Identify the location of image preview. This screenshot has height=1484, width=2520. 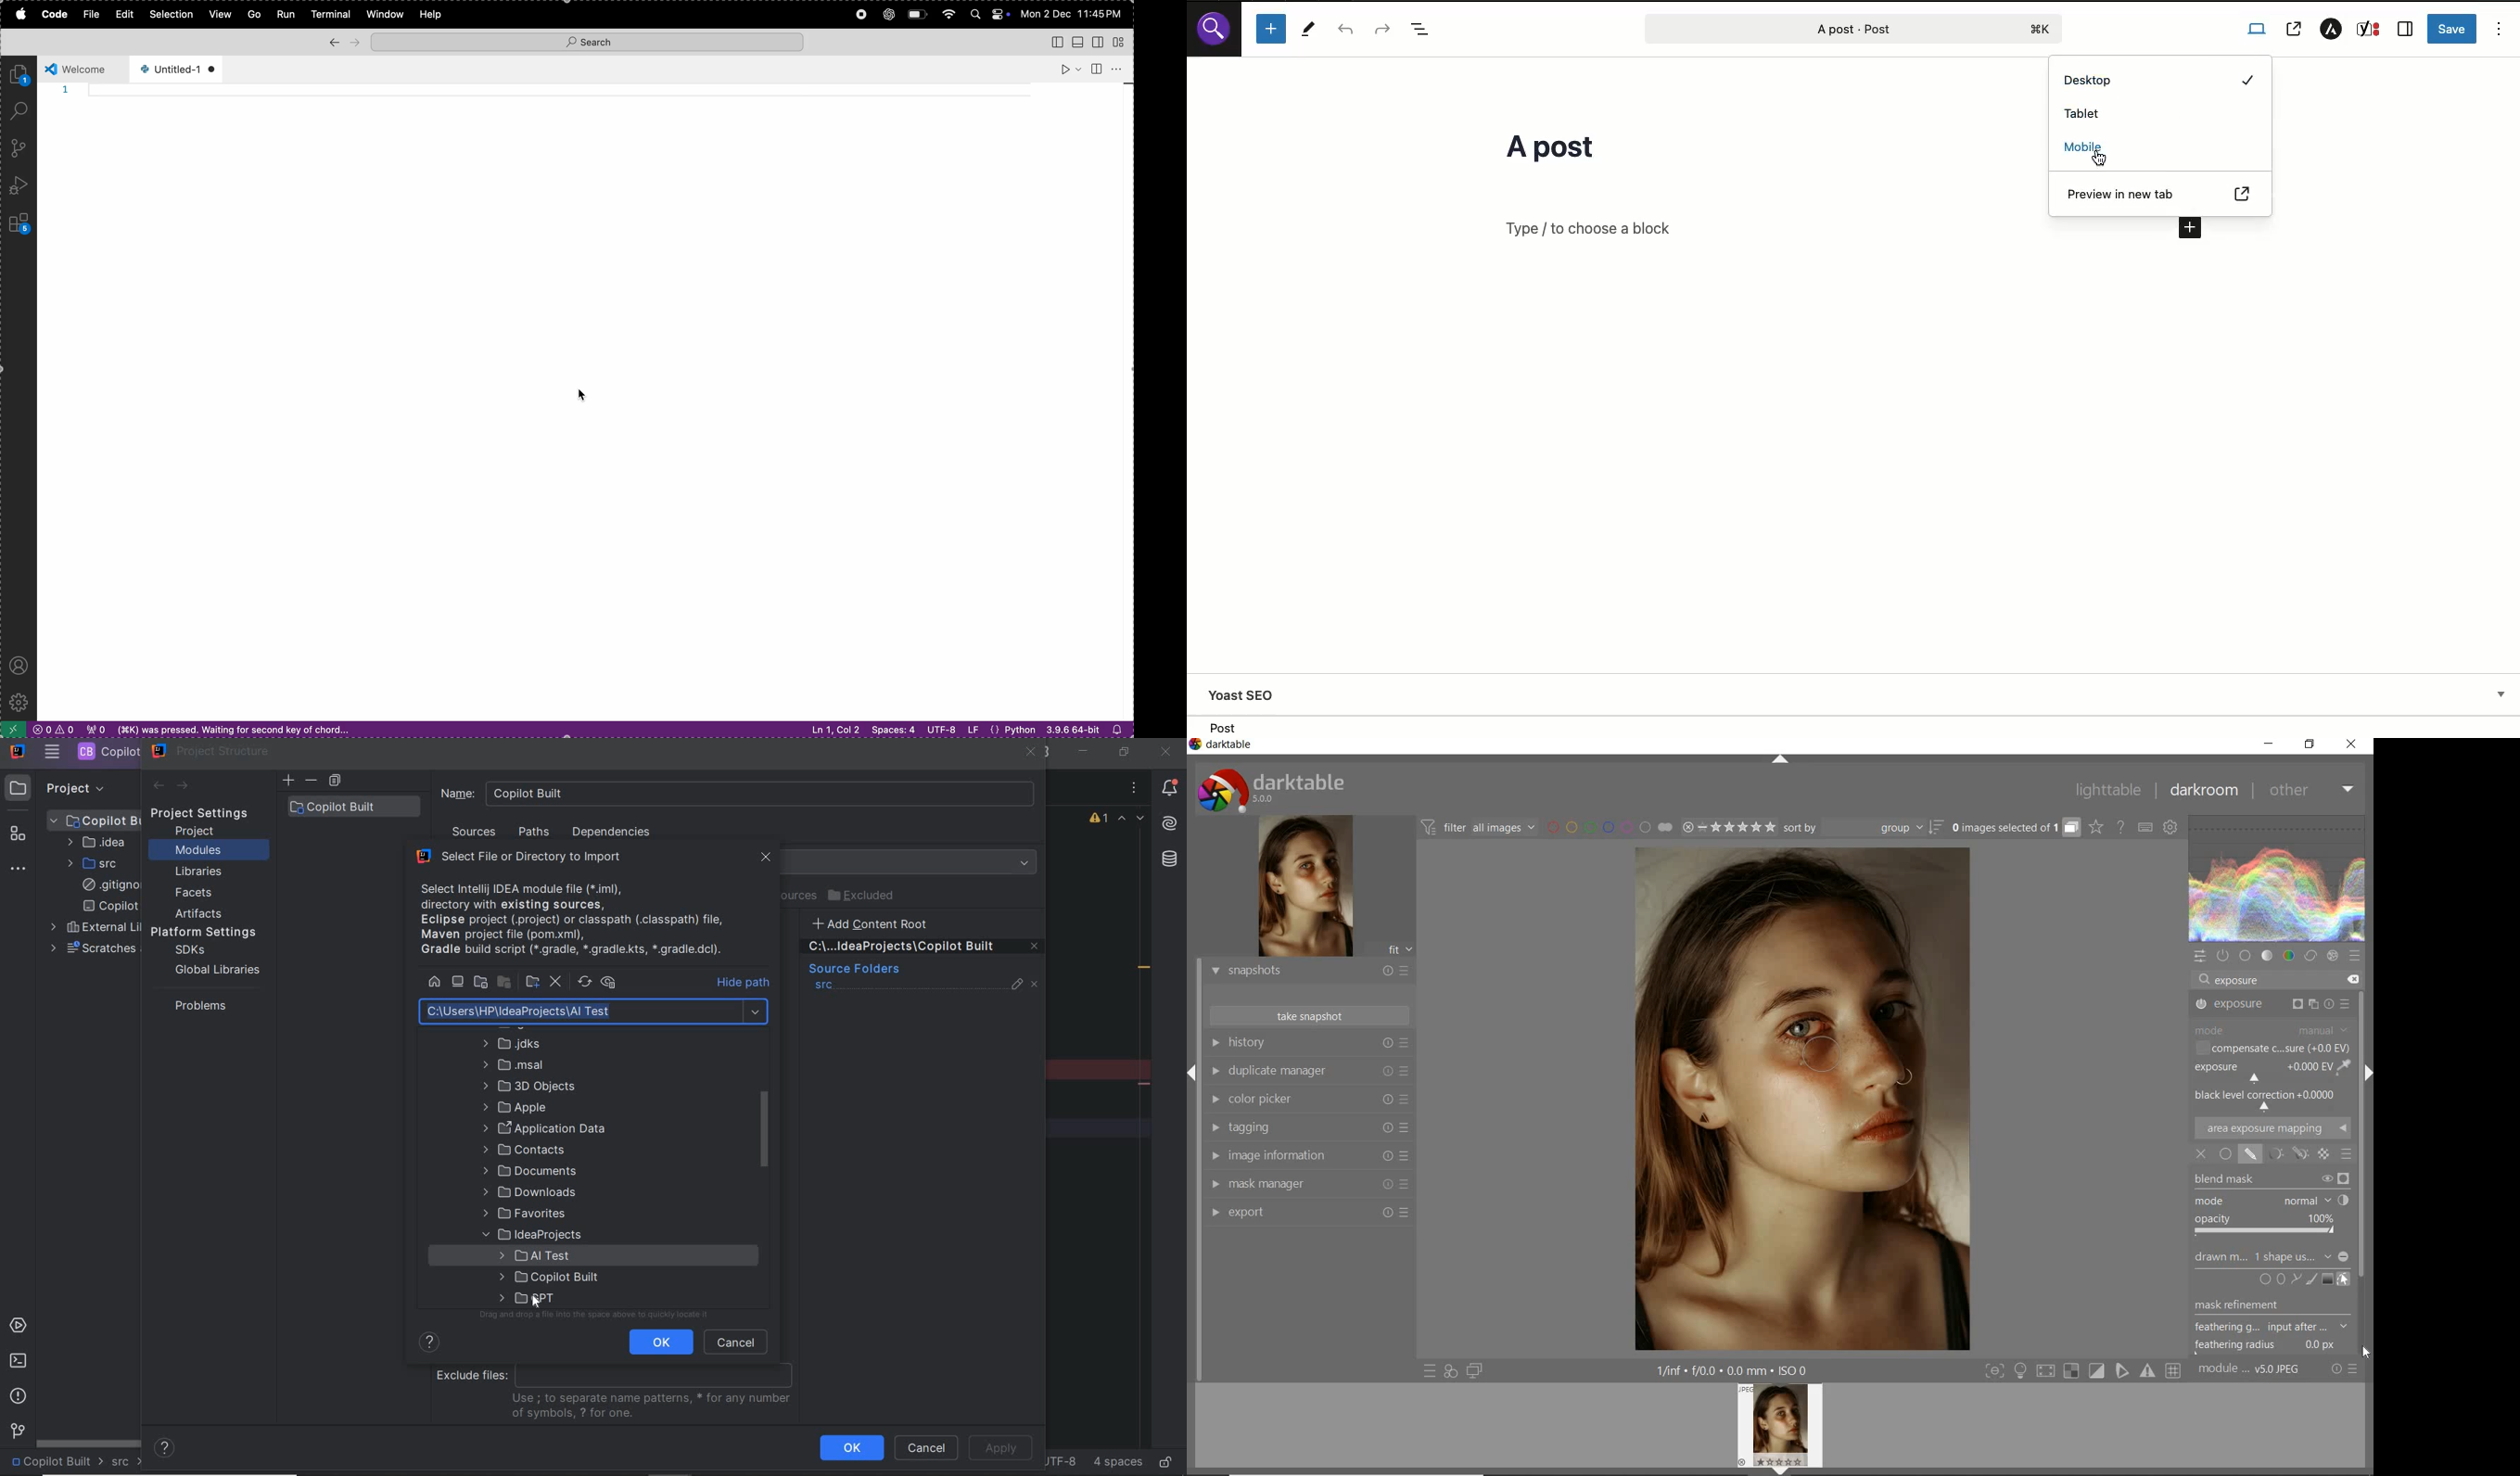
(1299, 887).